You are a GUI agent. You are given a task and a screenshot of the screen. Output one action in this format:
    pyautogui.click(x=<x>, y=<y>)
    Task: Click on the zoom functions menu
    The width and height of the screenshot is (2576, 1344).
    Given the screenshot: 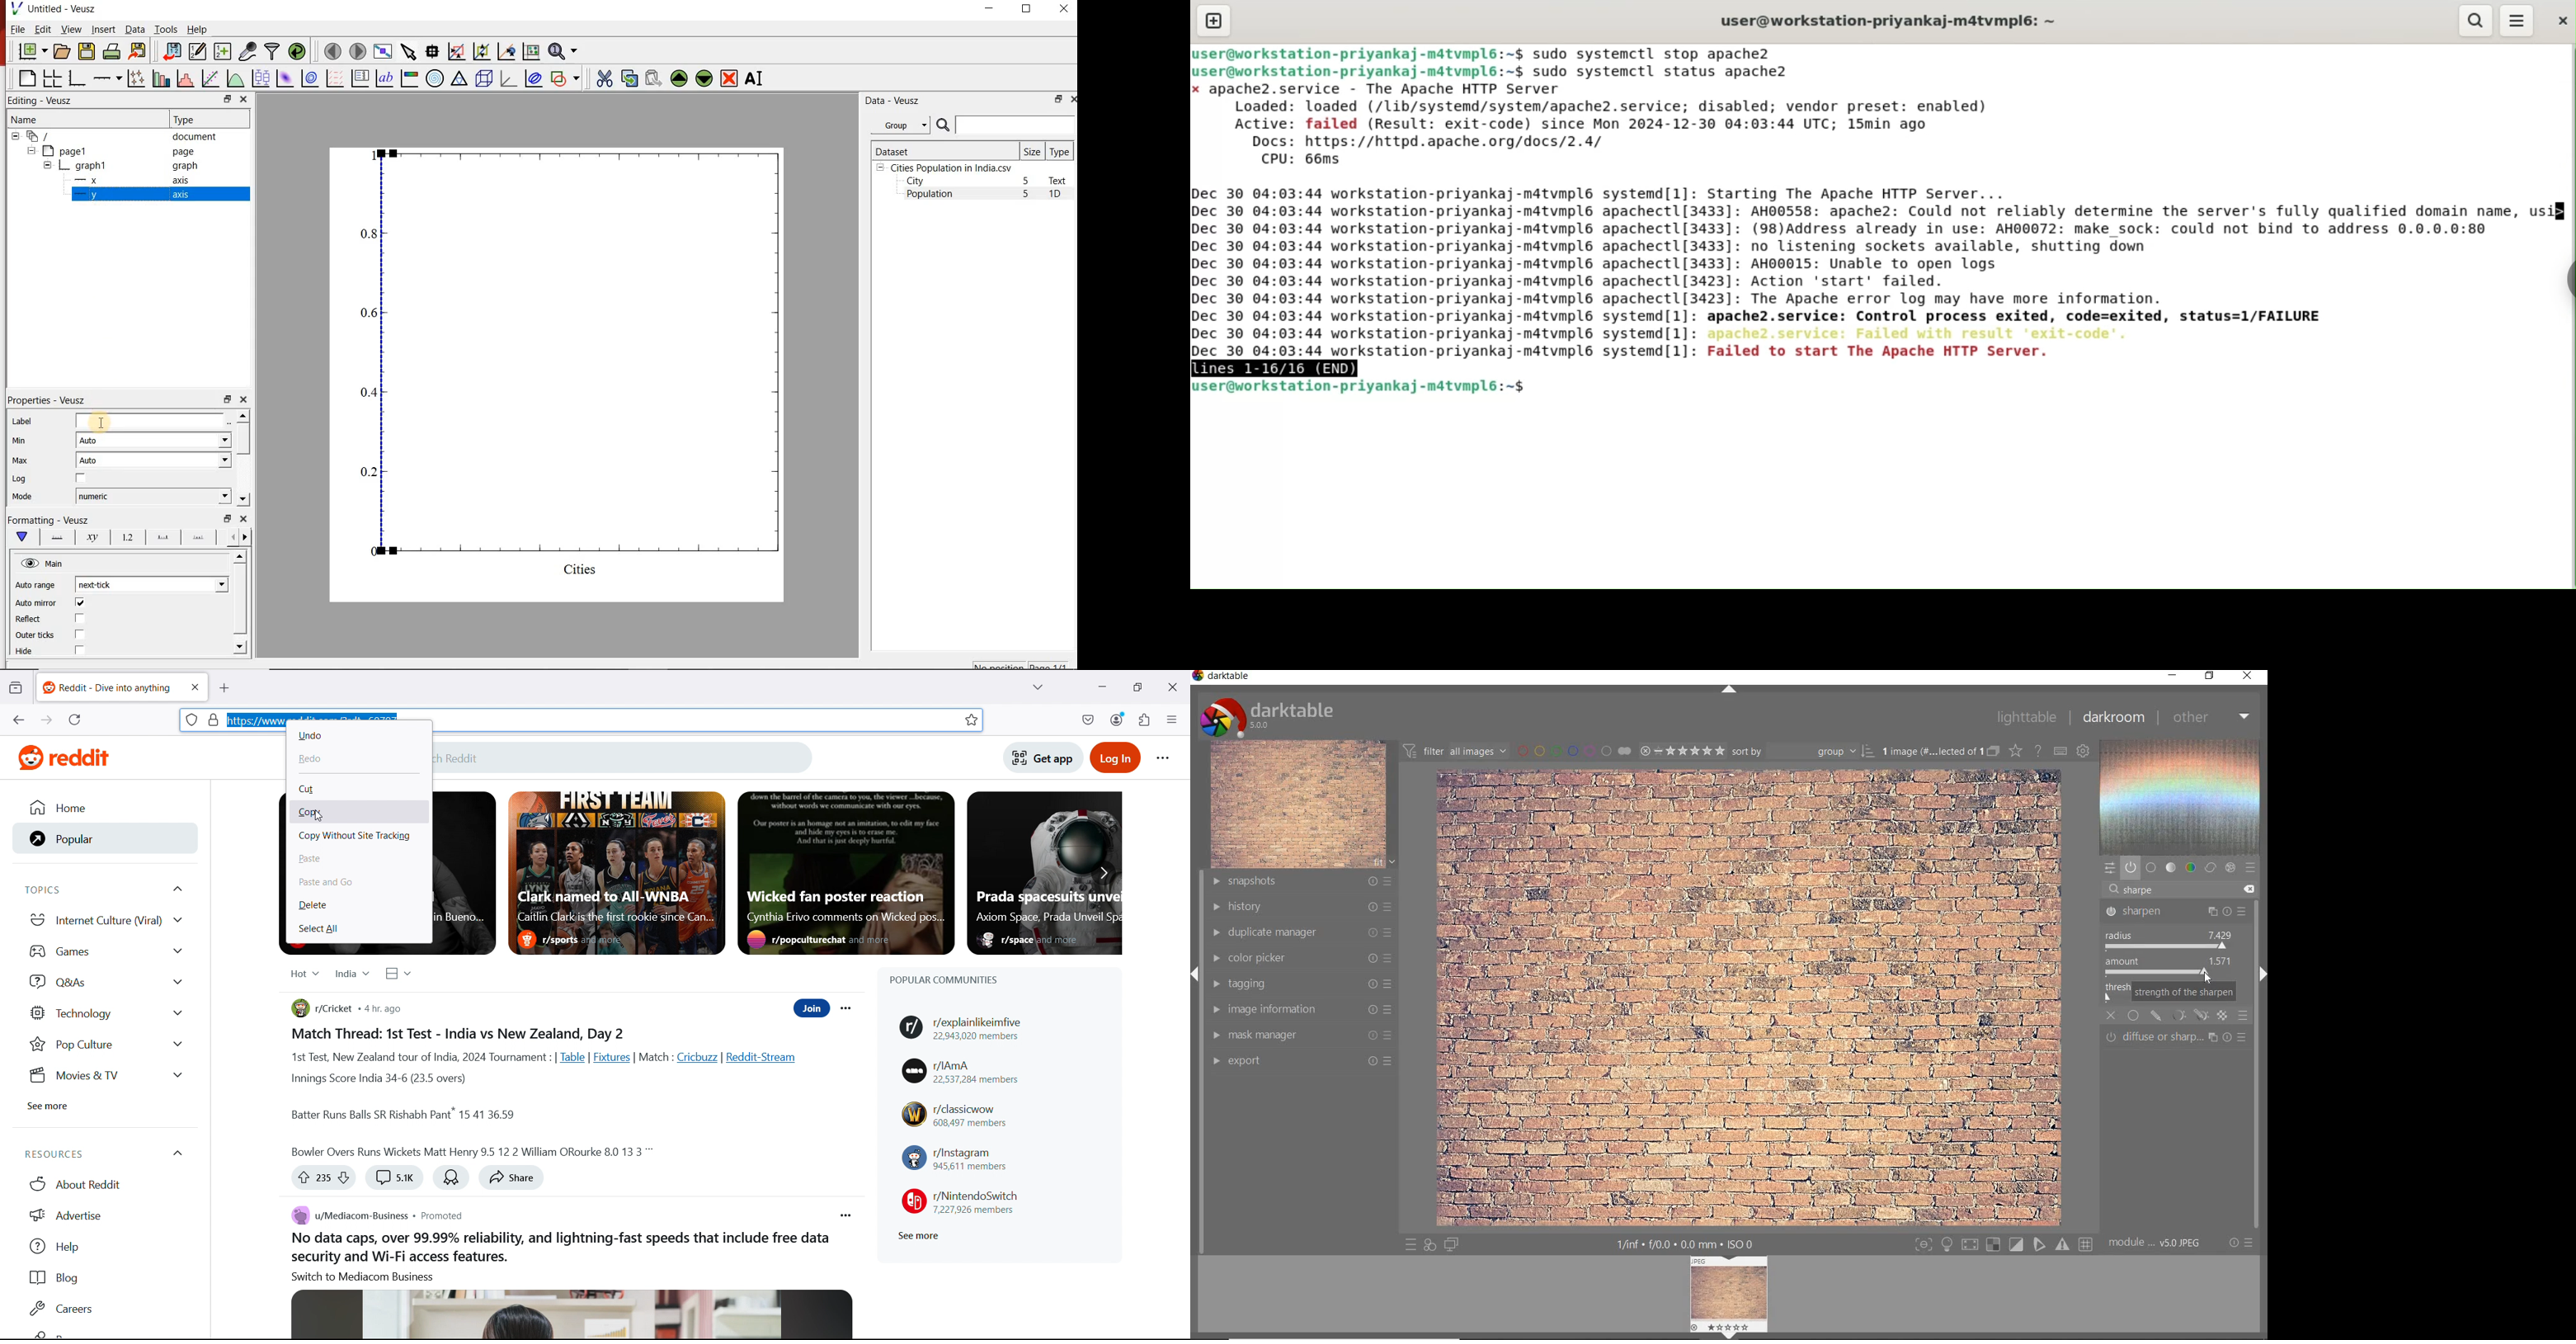 What is the action you would take?
    pyautogui.click(x=565, y=51)
    